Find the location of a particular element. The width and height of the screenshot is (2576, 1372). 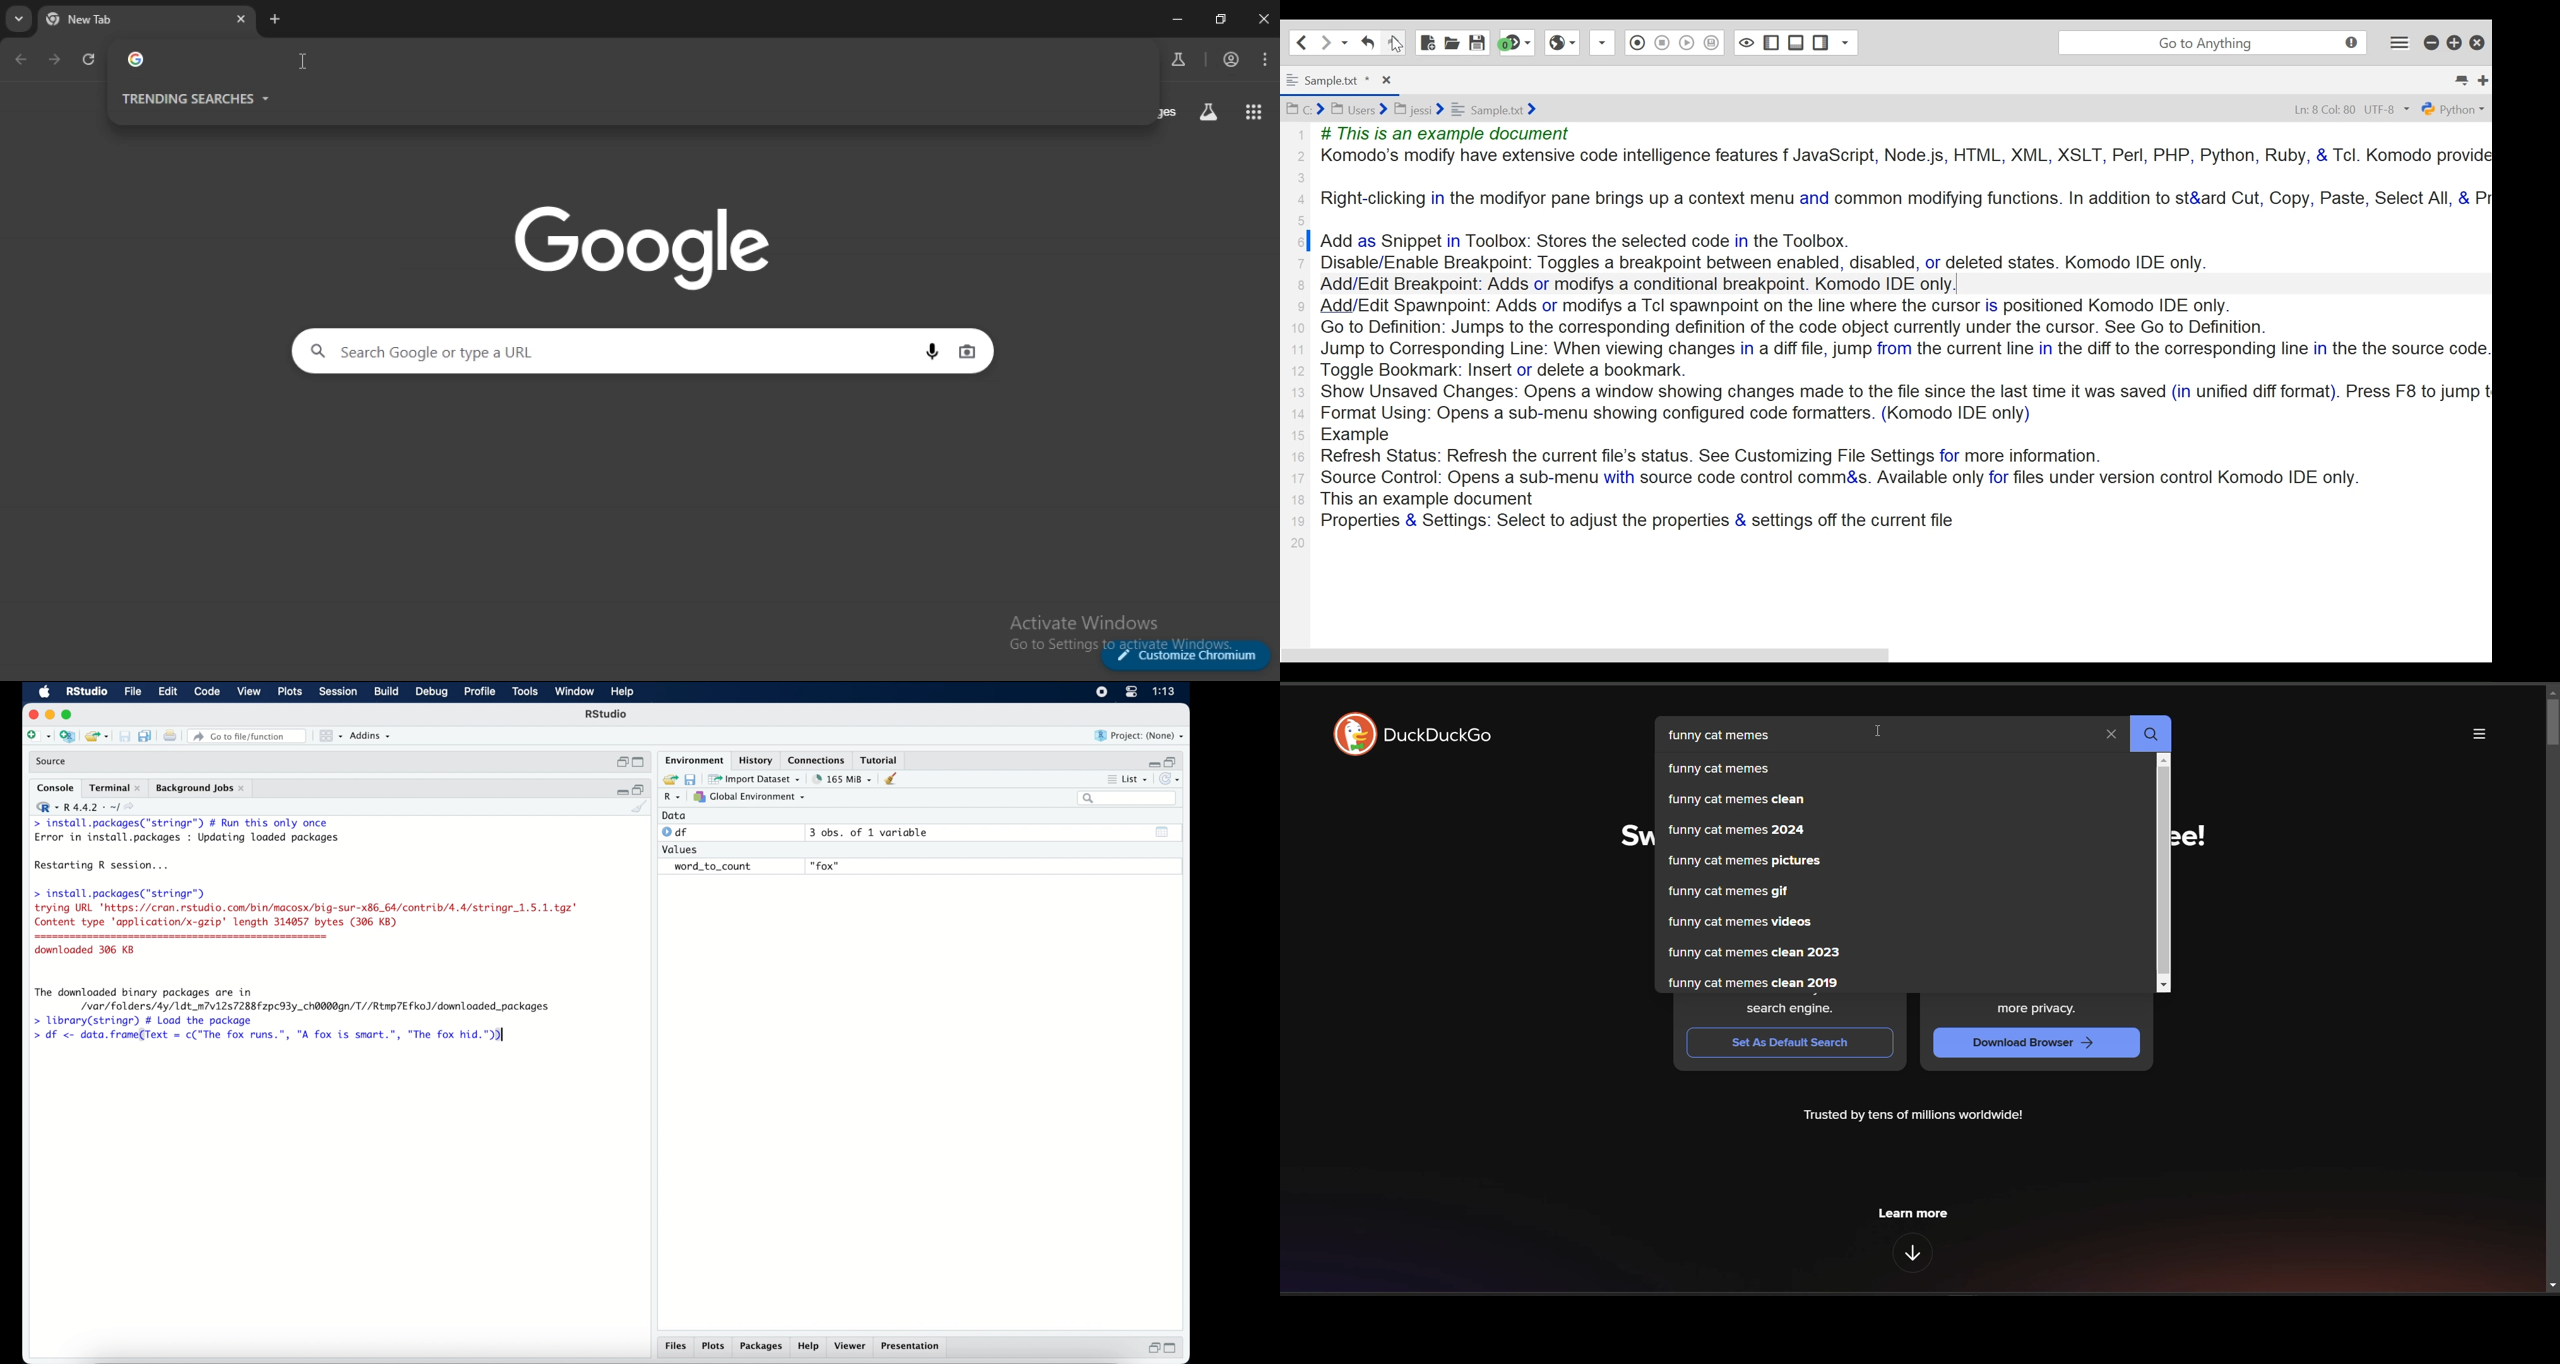

clear search term is located at coordinates (2110, 735).